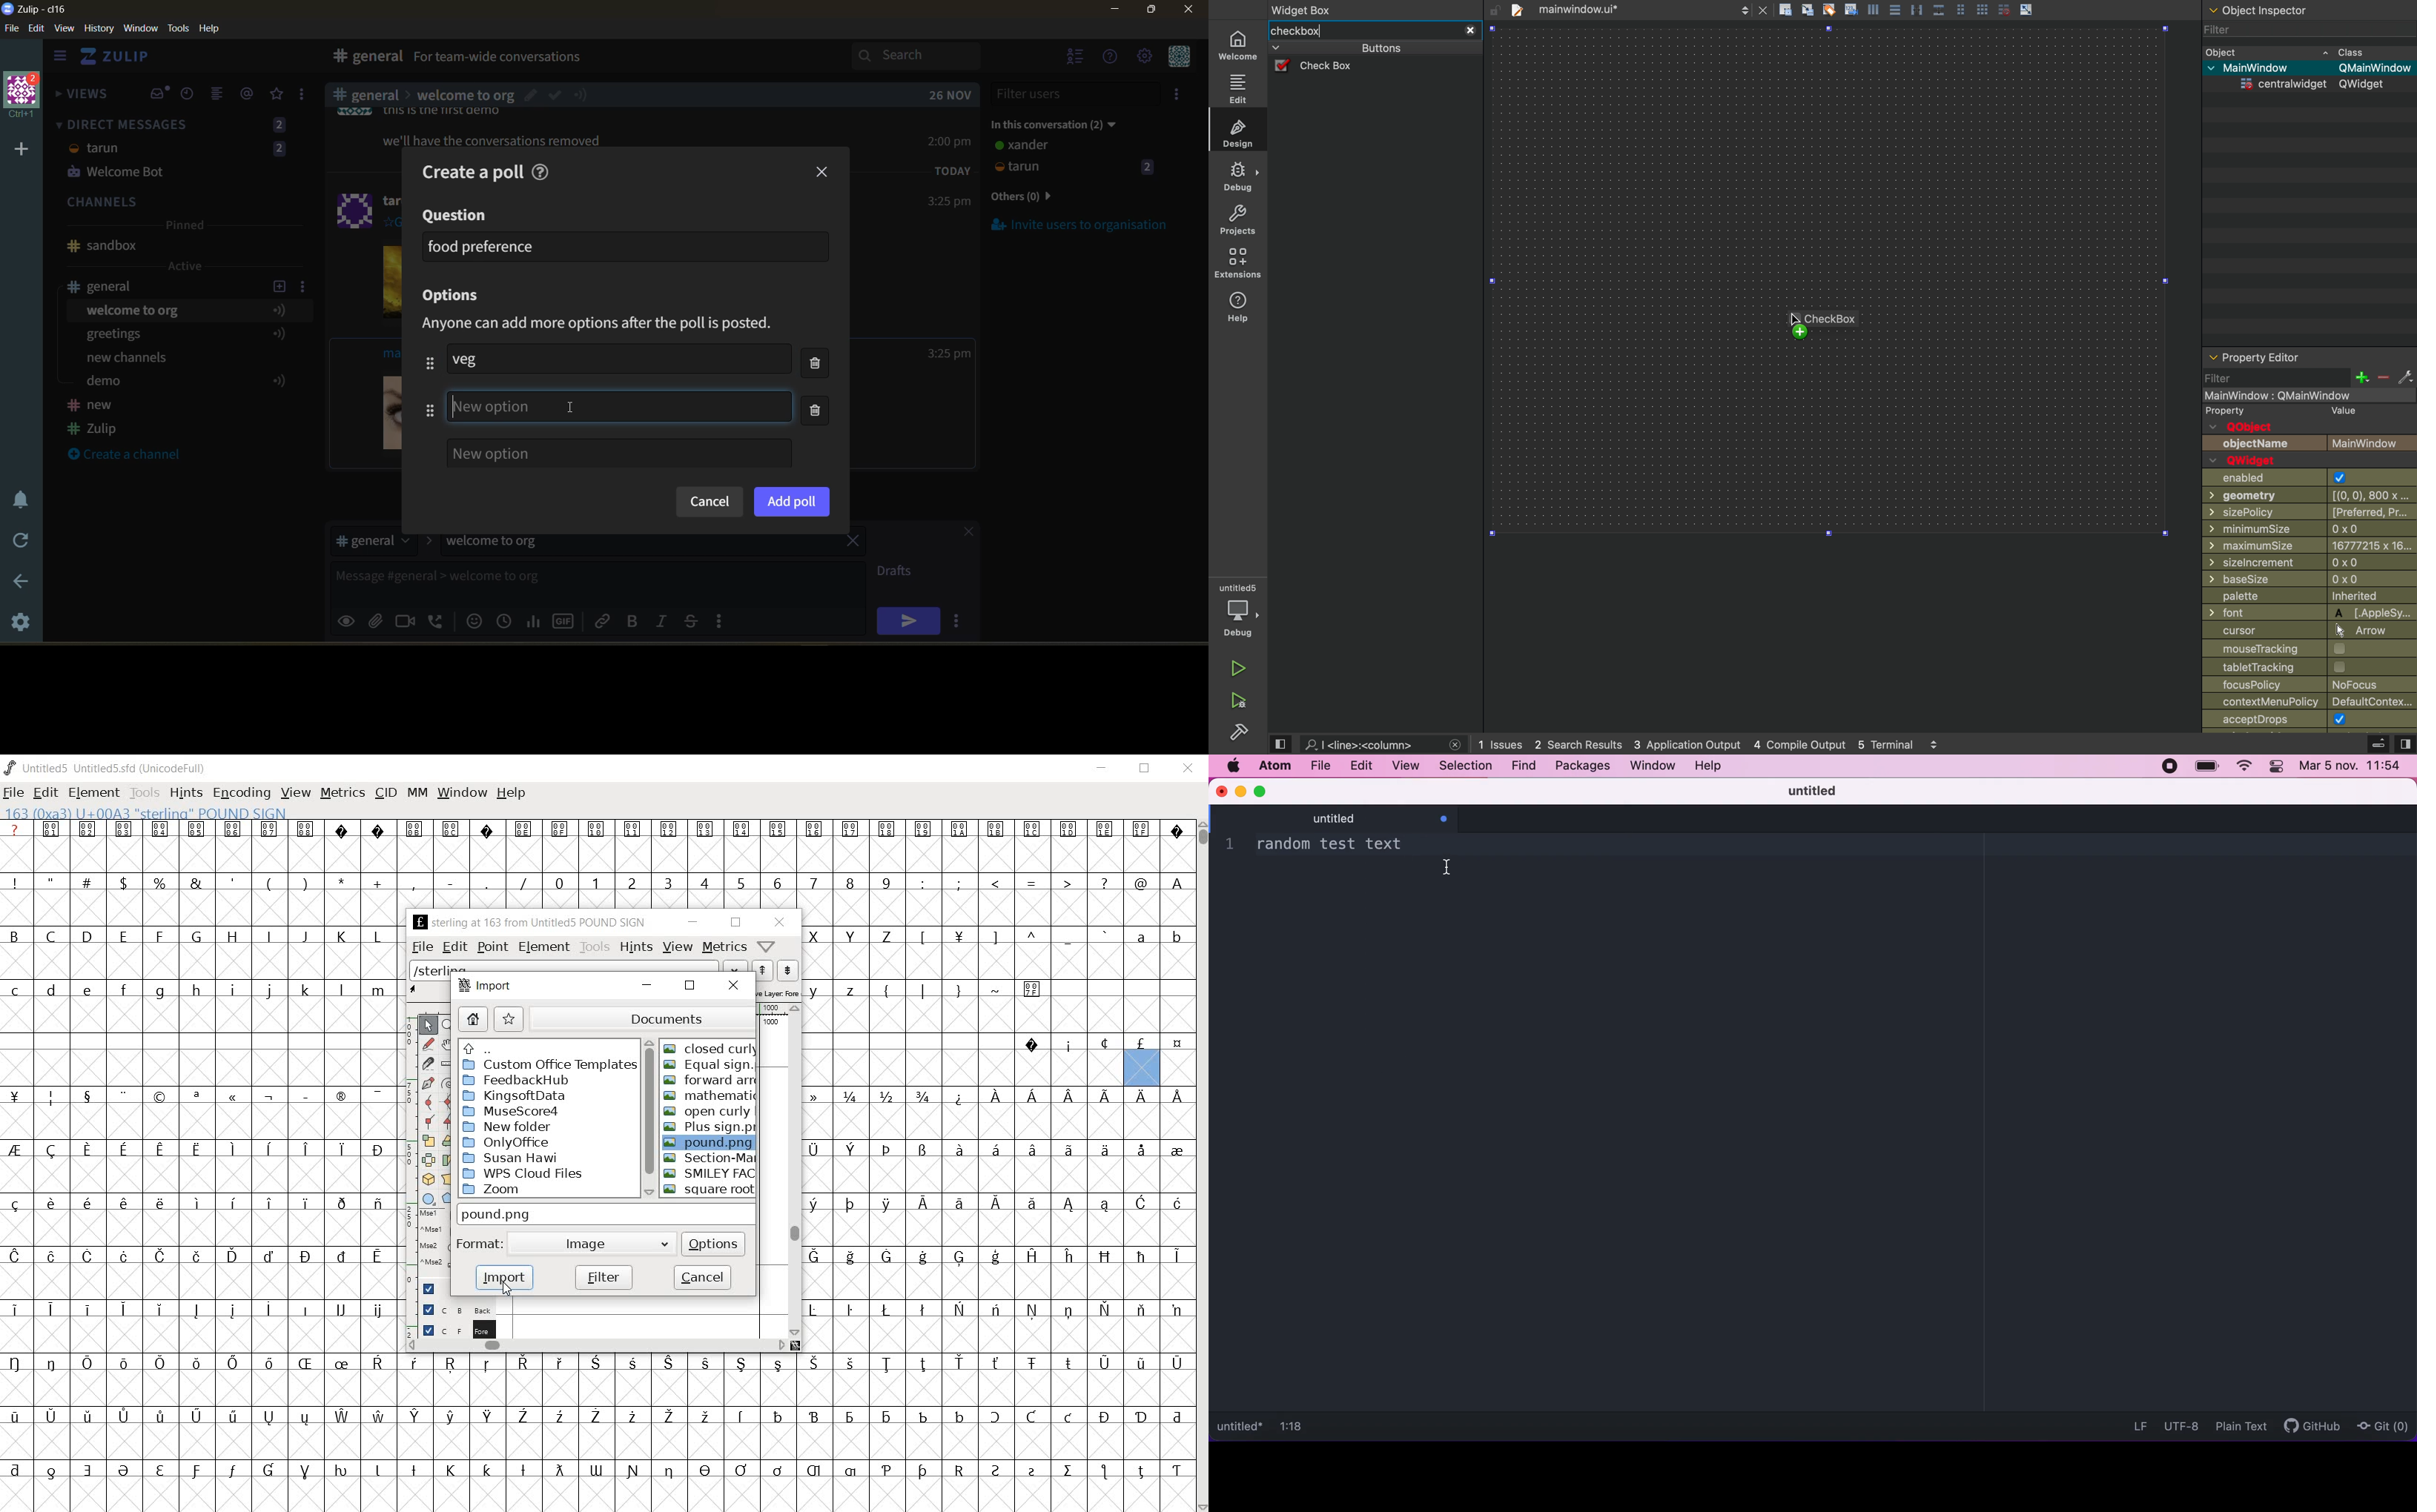  Describe the element at coordinates (1177, 1416) in the screenshot. I see `Symbol` at that location.